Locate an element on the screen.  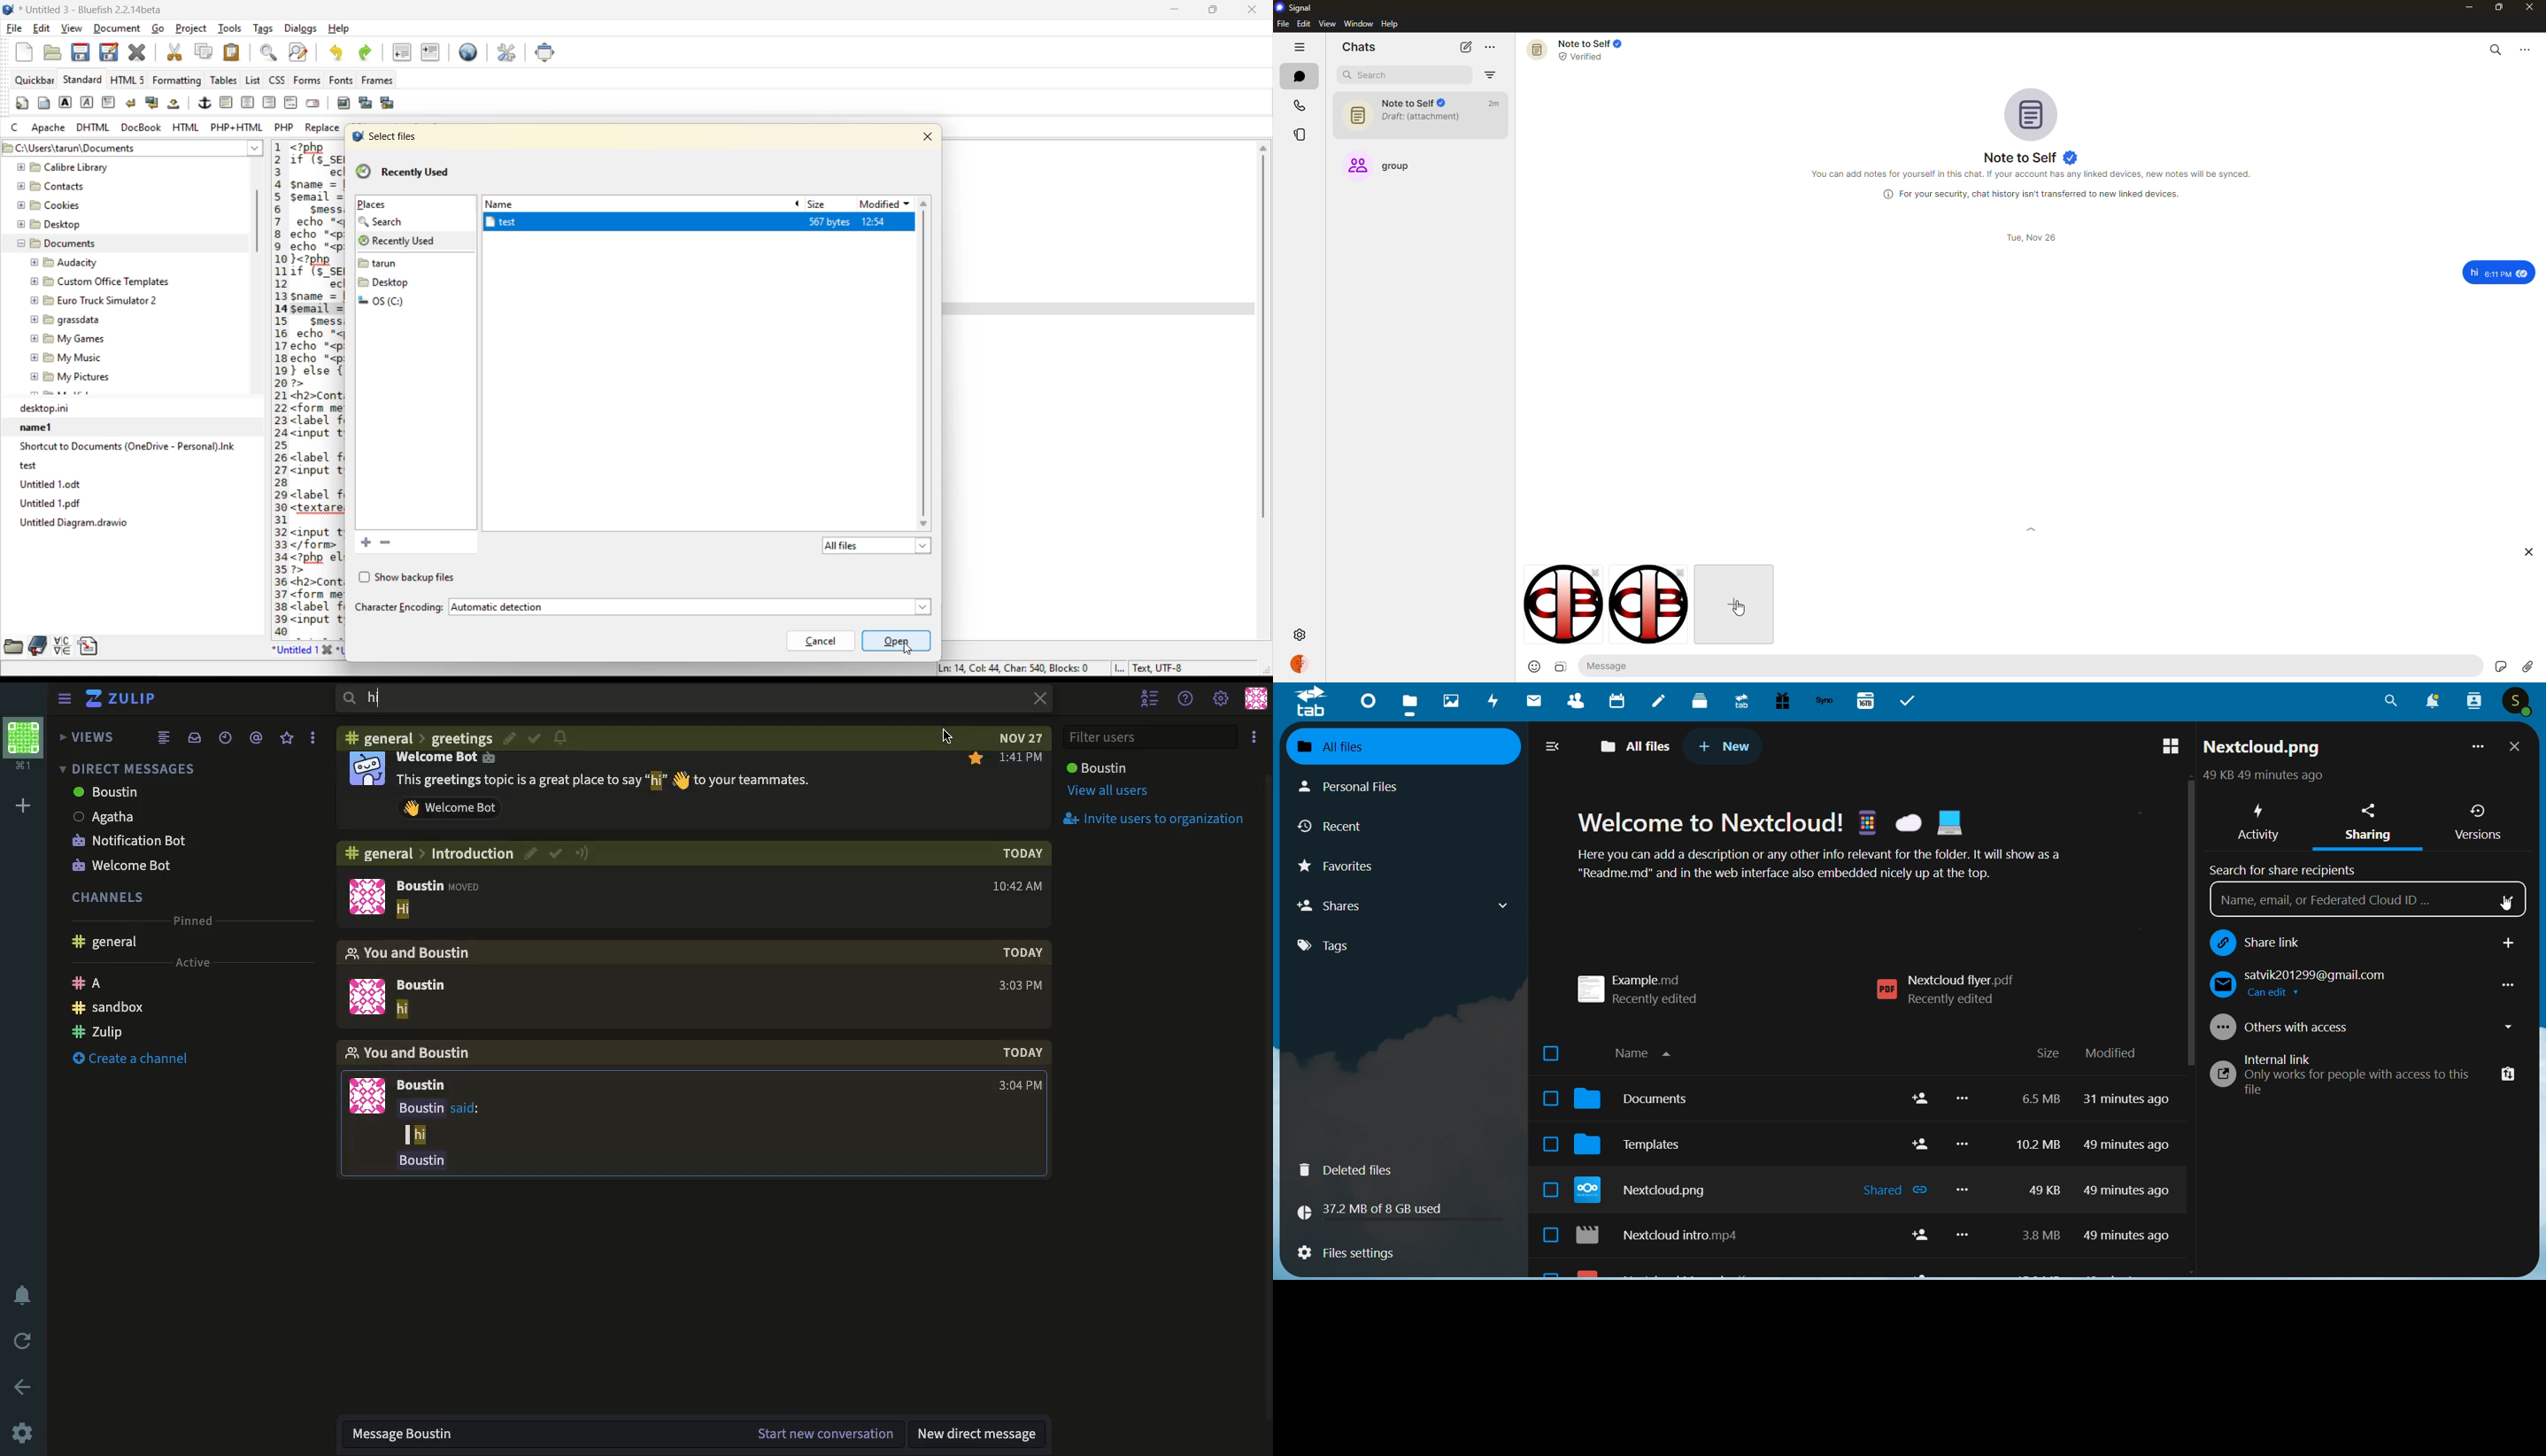
hide tabs is located at coordinates (1300, 48).